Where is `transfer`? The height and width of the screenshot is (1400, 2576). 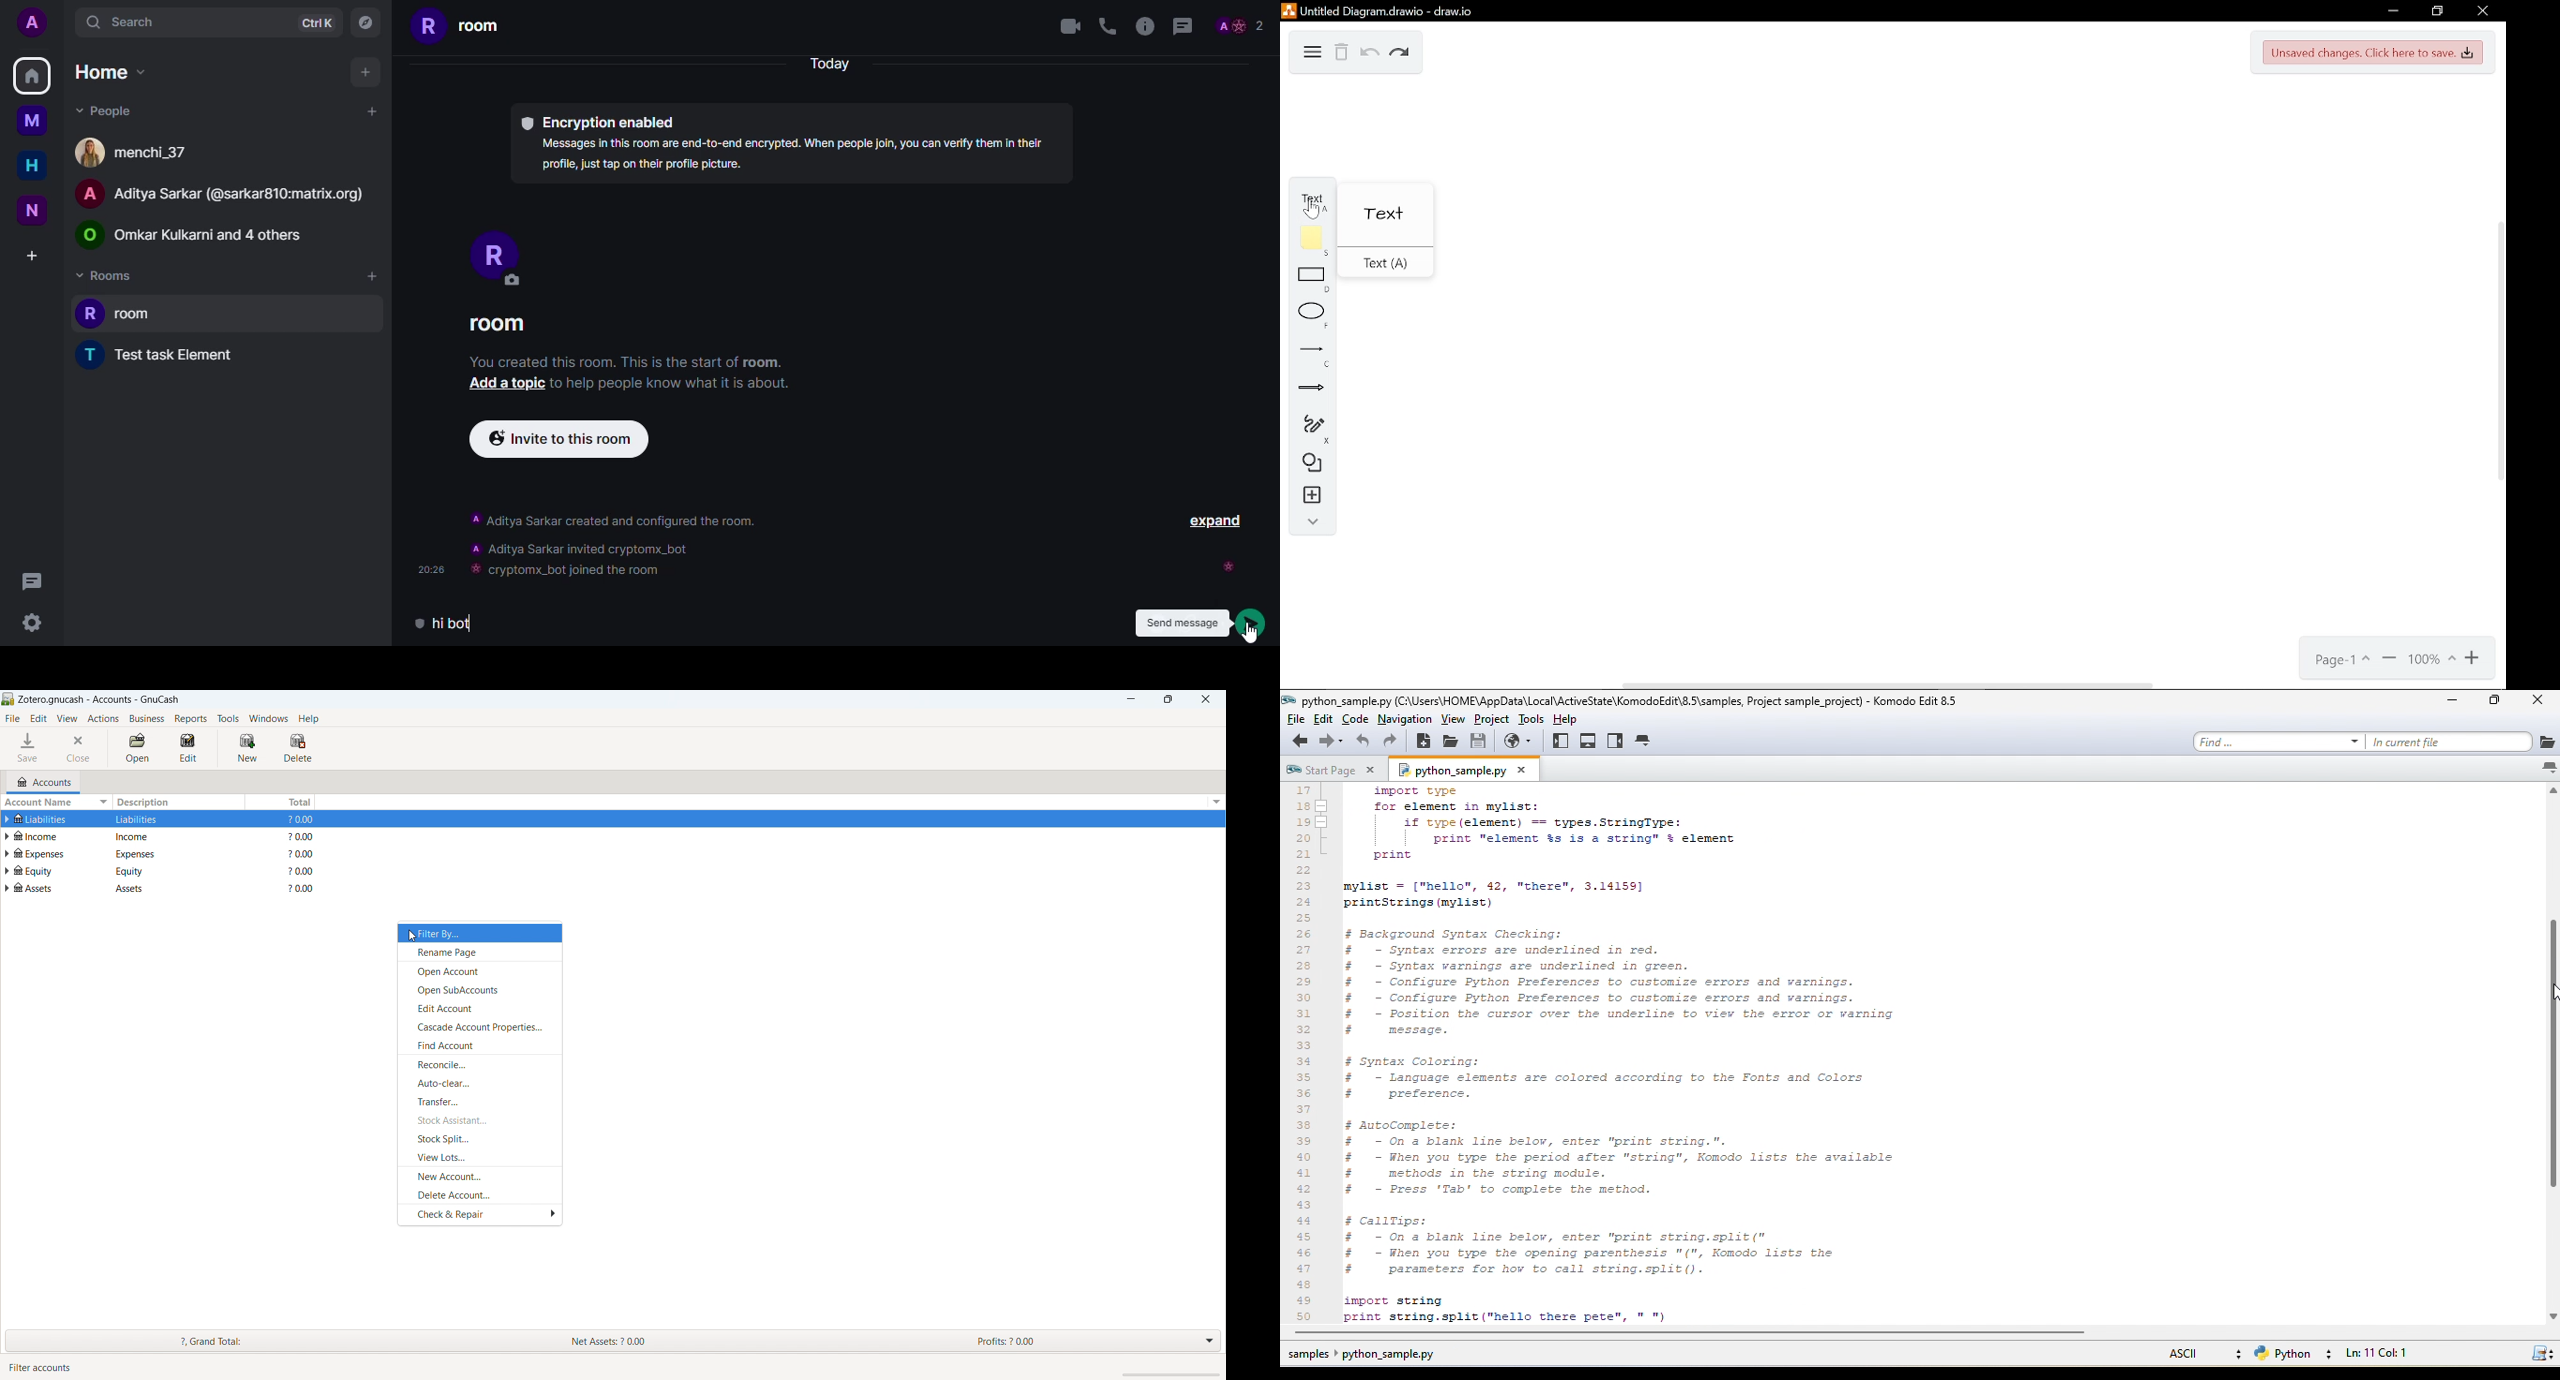
transfer is located at coordinates (480, 1100).